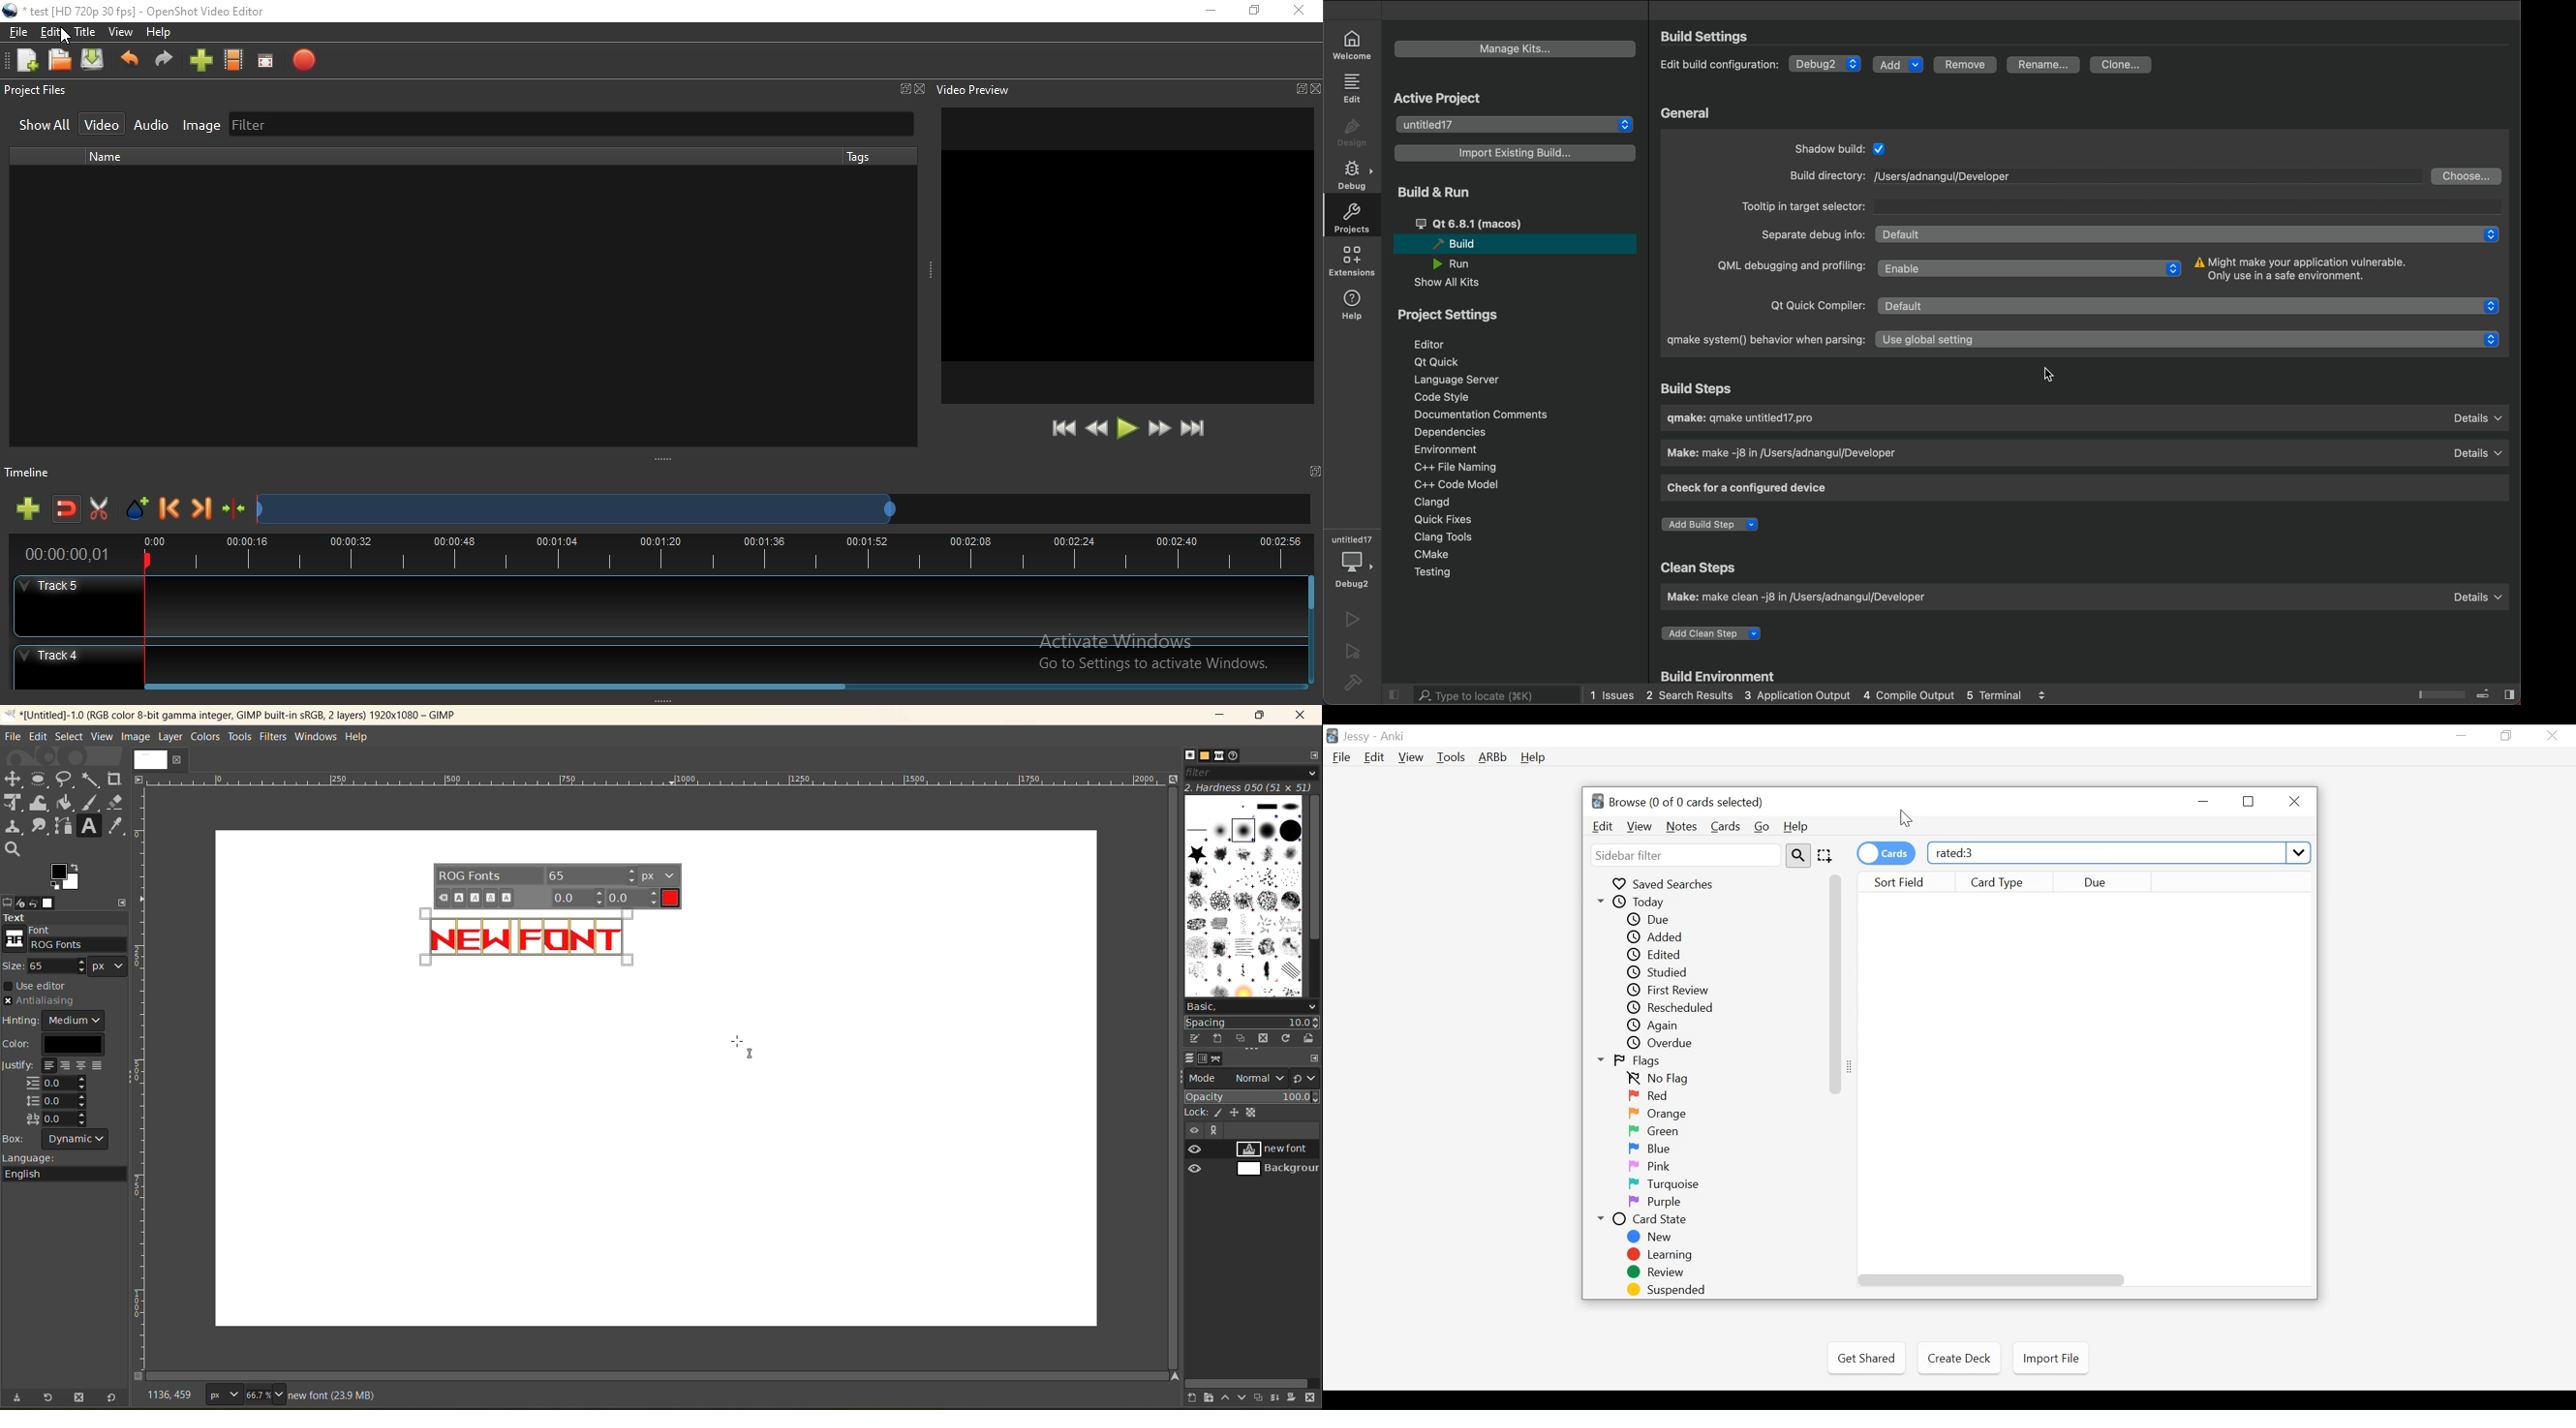 The width and height of the screenshot is (2576, 1428). What do you see at coordinates (660, 556) in the screenshot?
I see `Timeline` at bounding box center [660, 556].